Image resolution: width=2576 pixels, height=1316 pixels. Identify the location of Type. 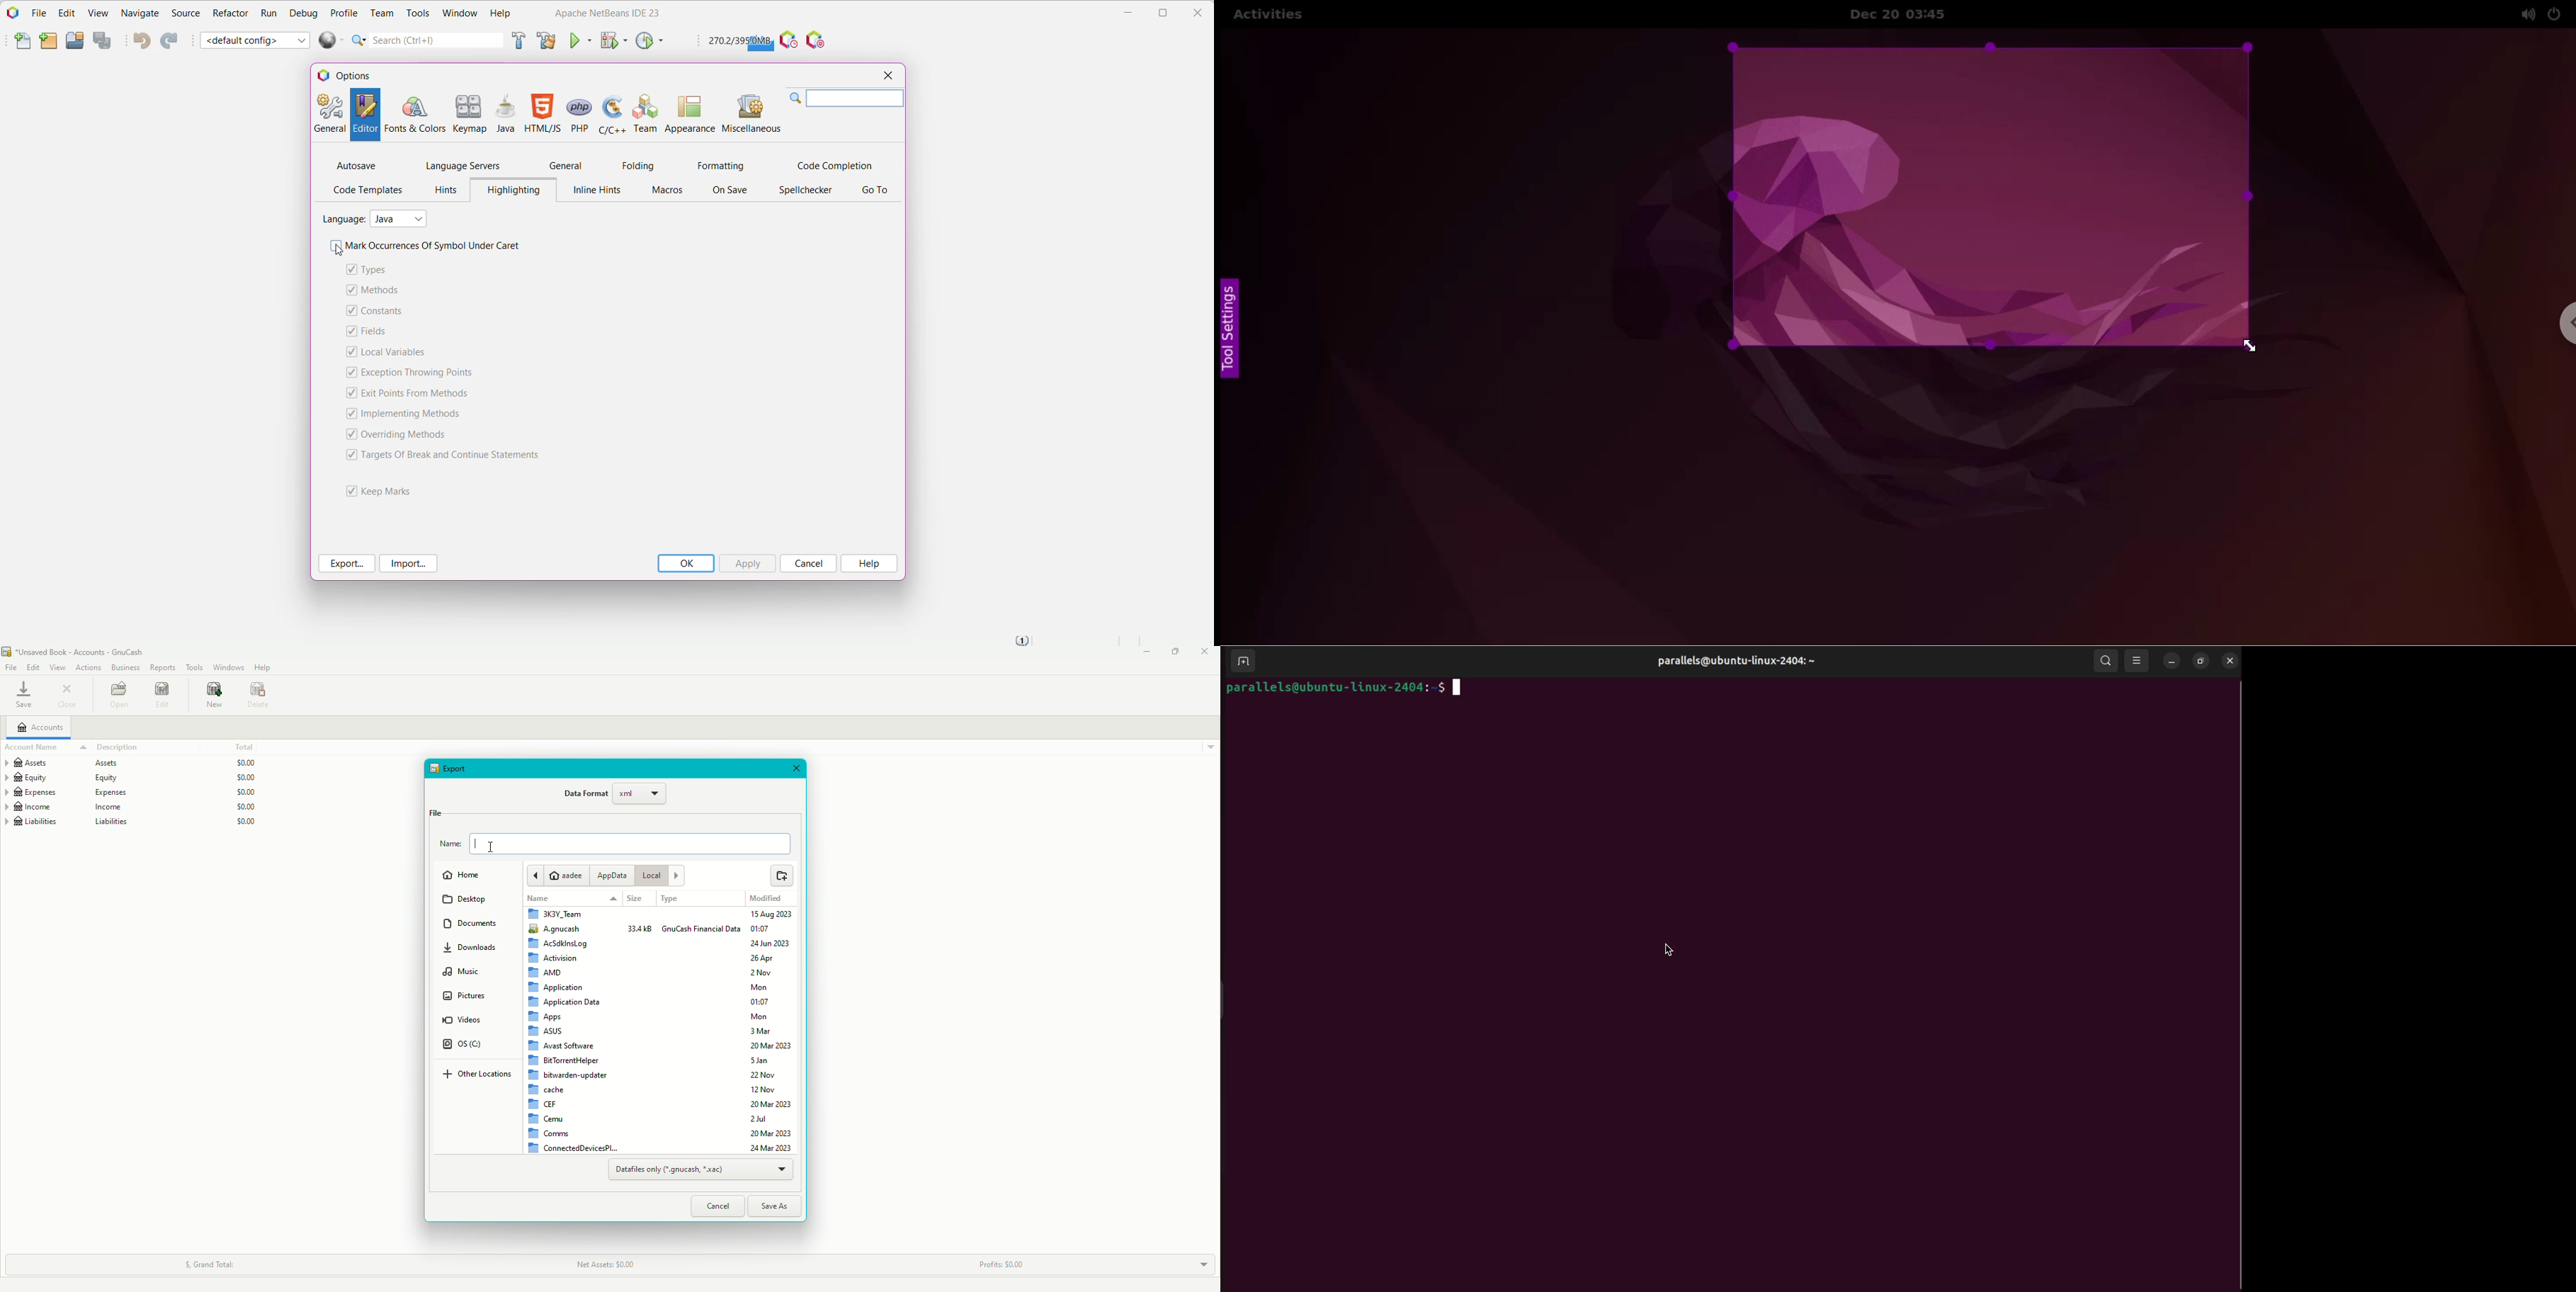
(673, 900).